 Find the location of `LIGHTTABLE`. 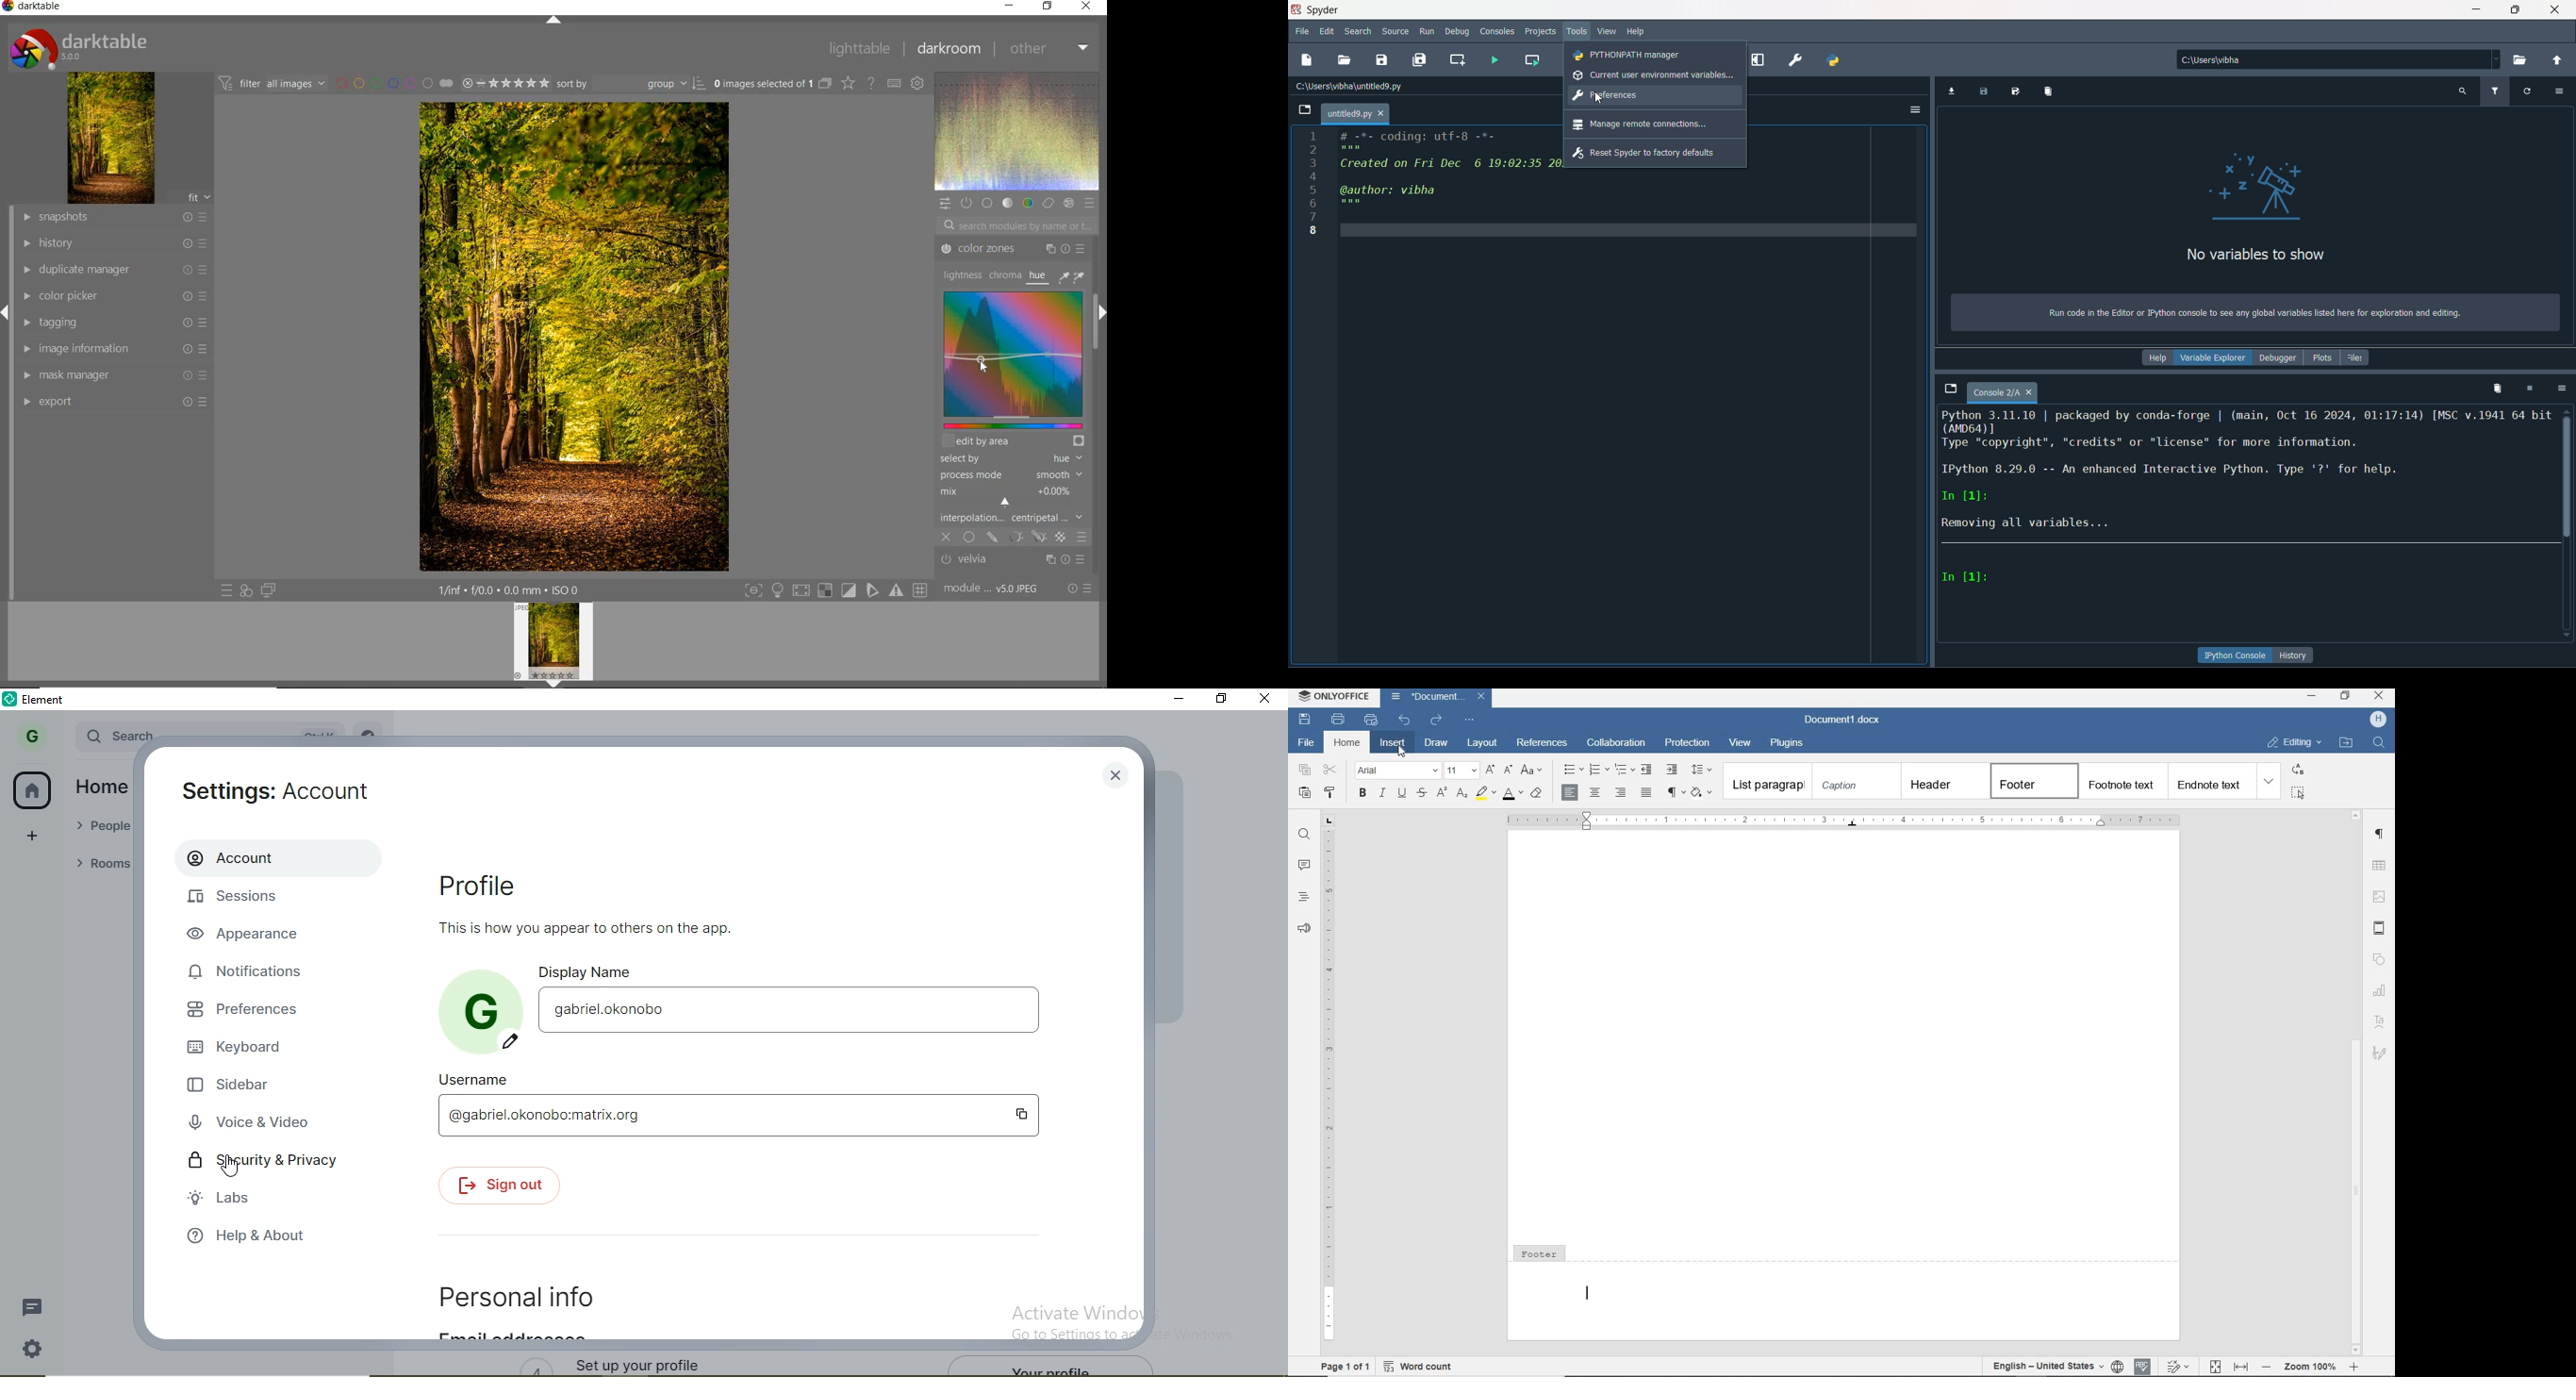

LIGHTTABLE is located at coordinates (860, 49).